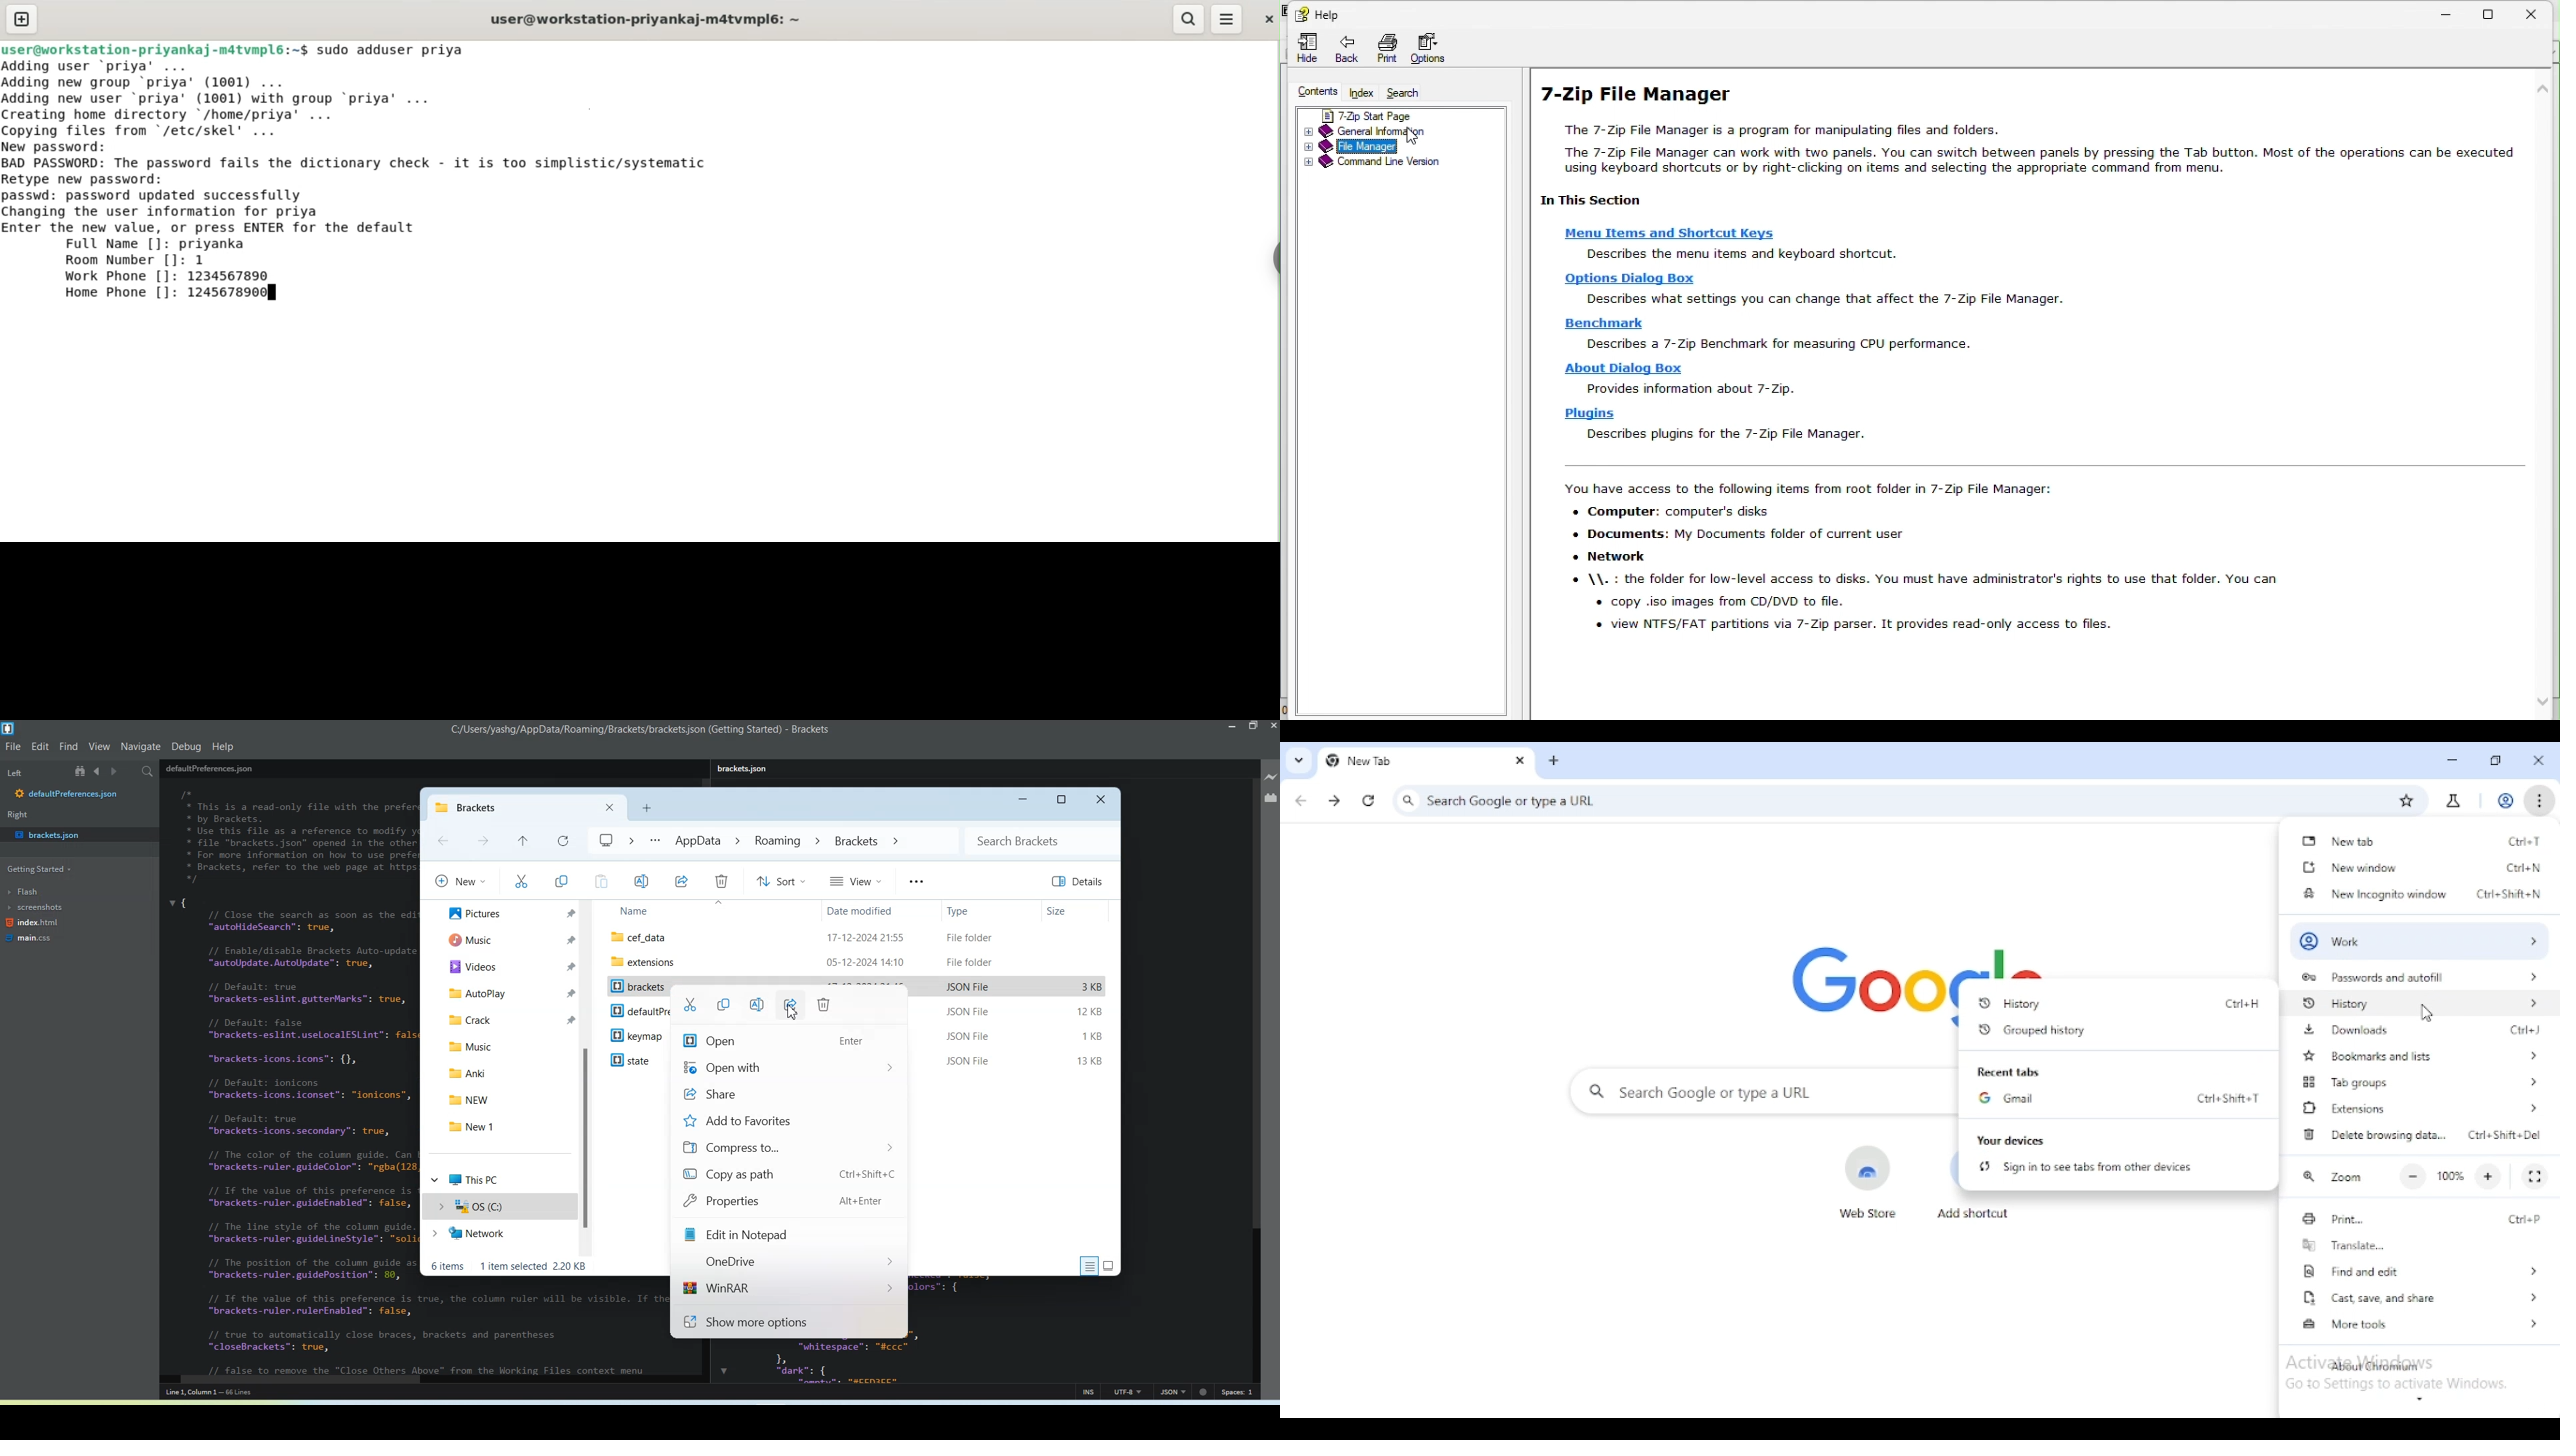  Describe the element at coordinates (2535, 1176) in the screenshot. I see `full screen` at that location.